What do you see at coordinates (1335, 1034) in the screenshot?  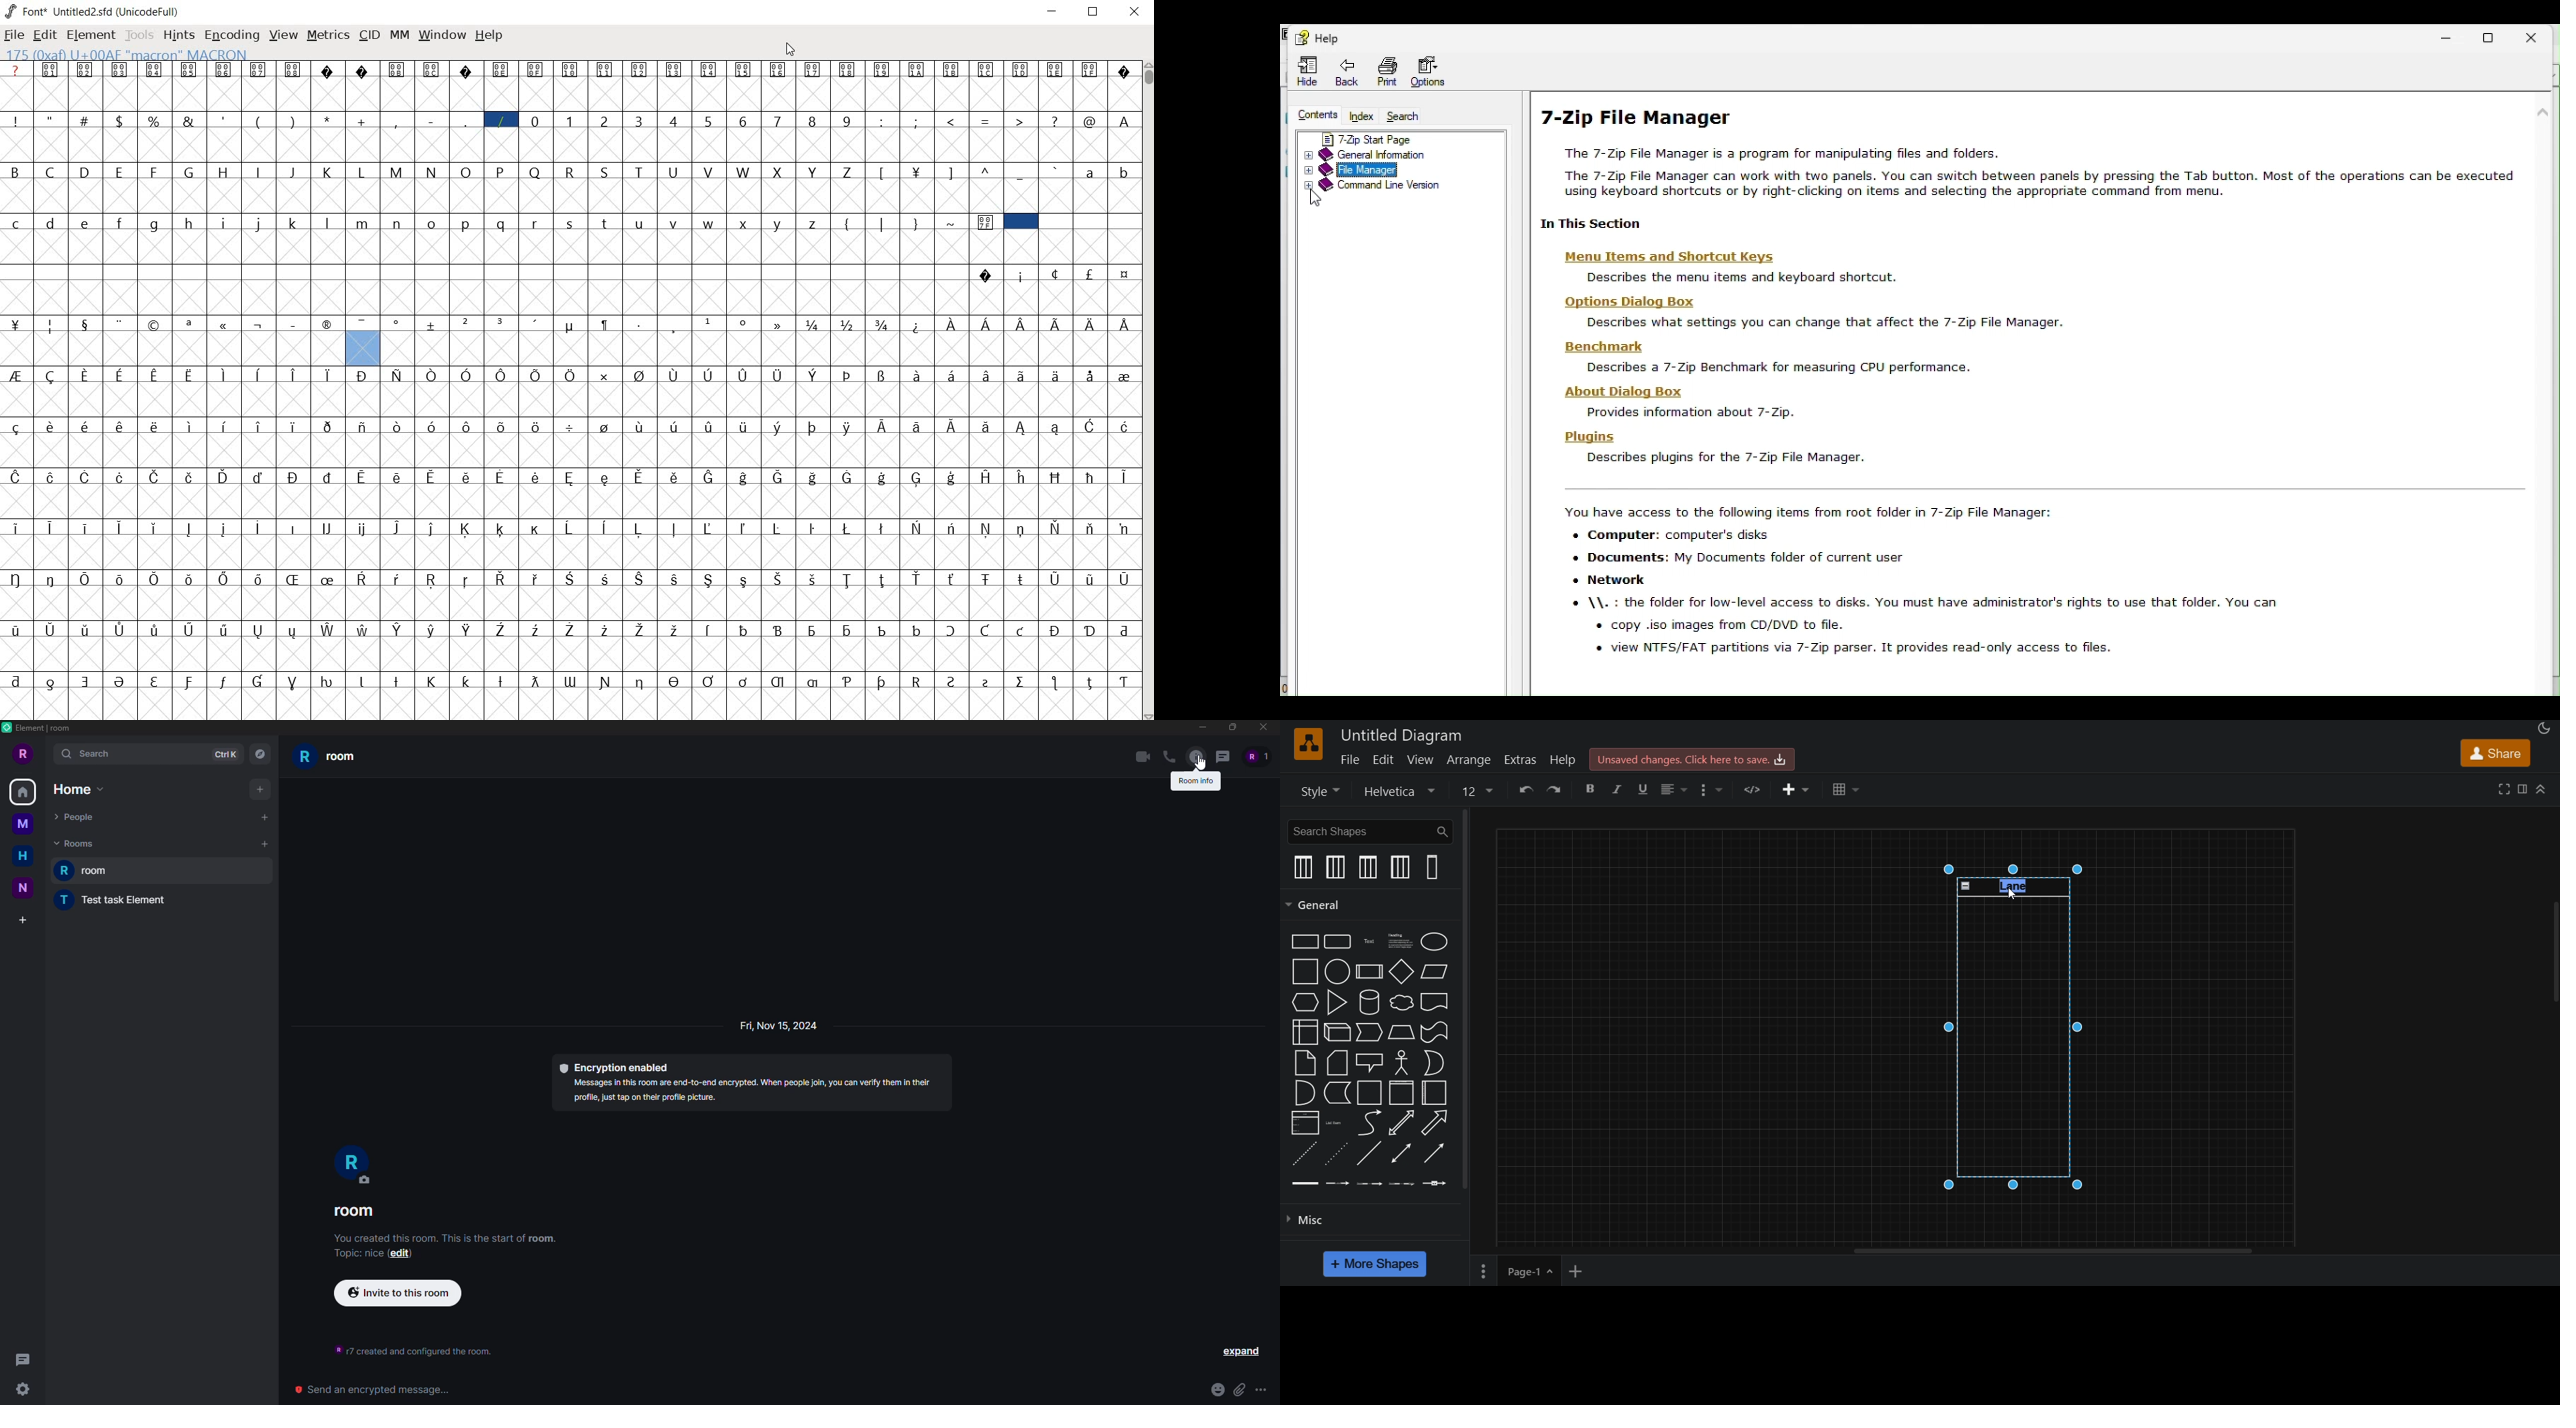 I see `cube` at bounding box center [1335, 1034].